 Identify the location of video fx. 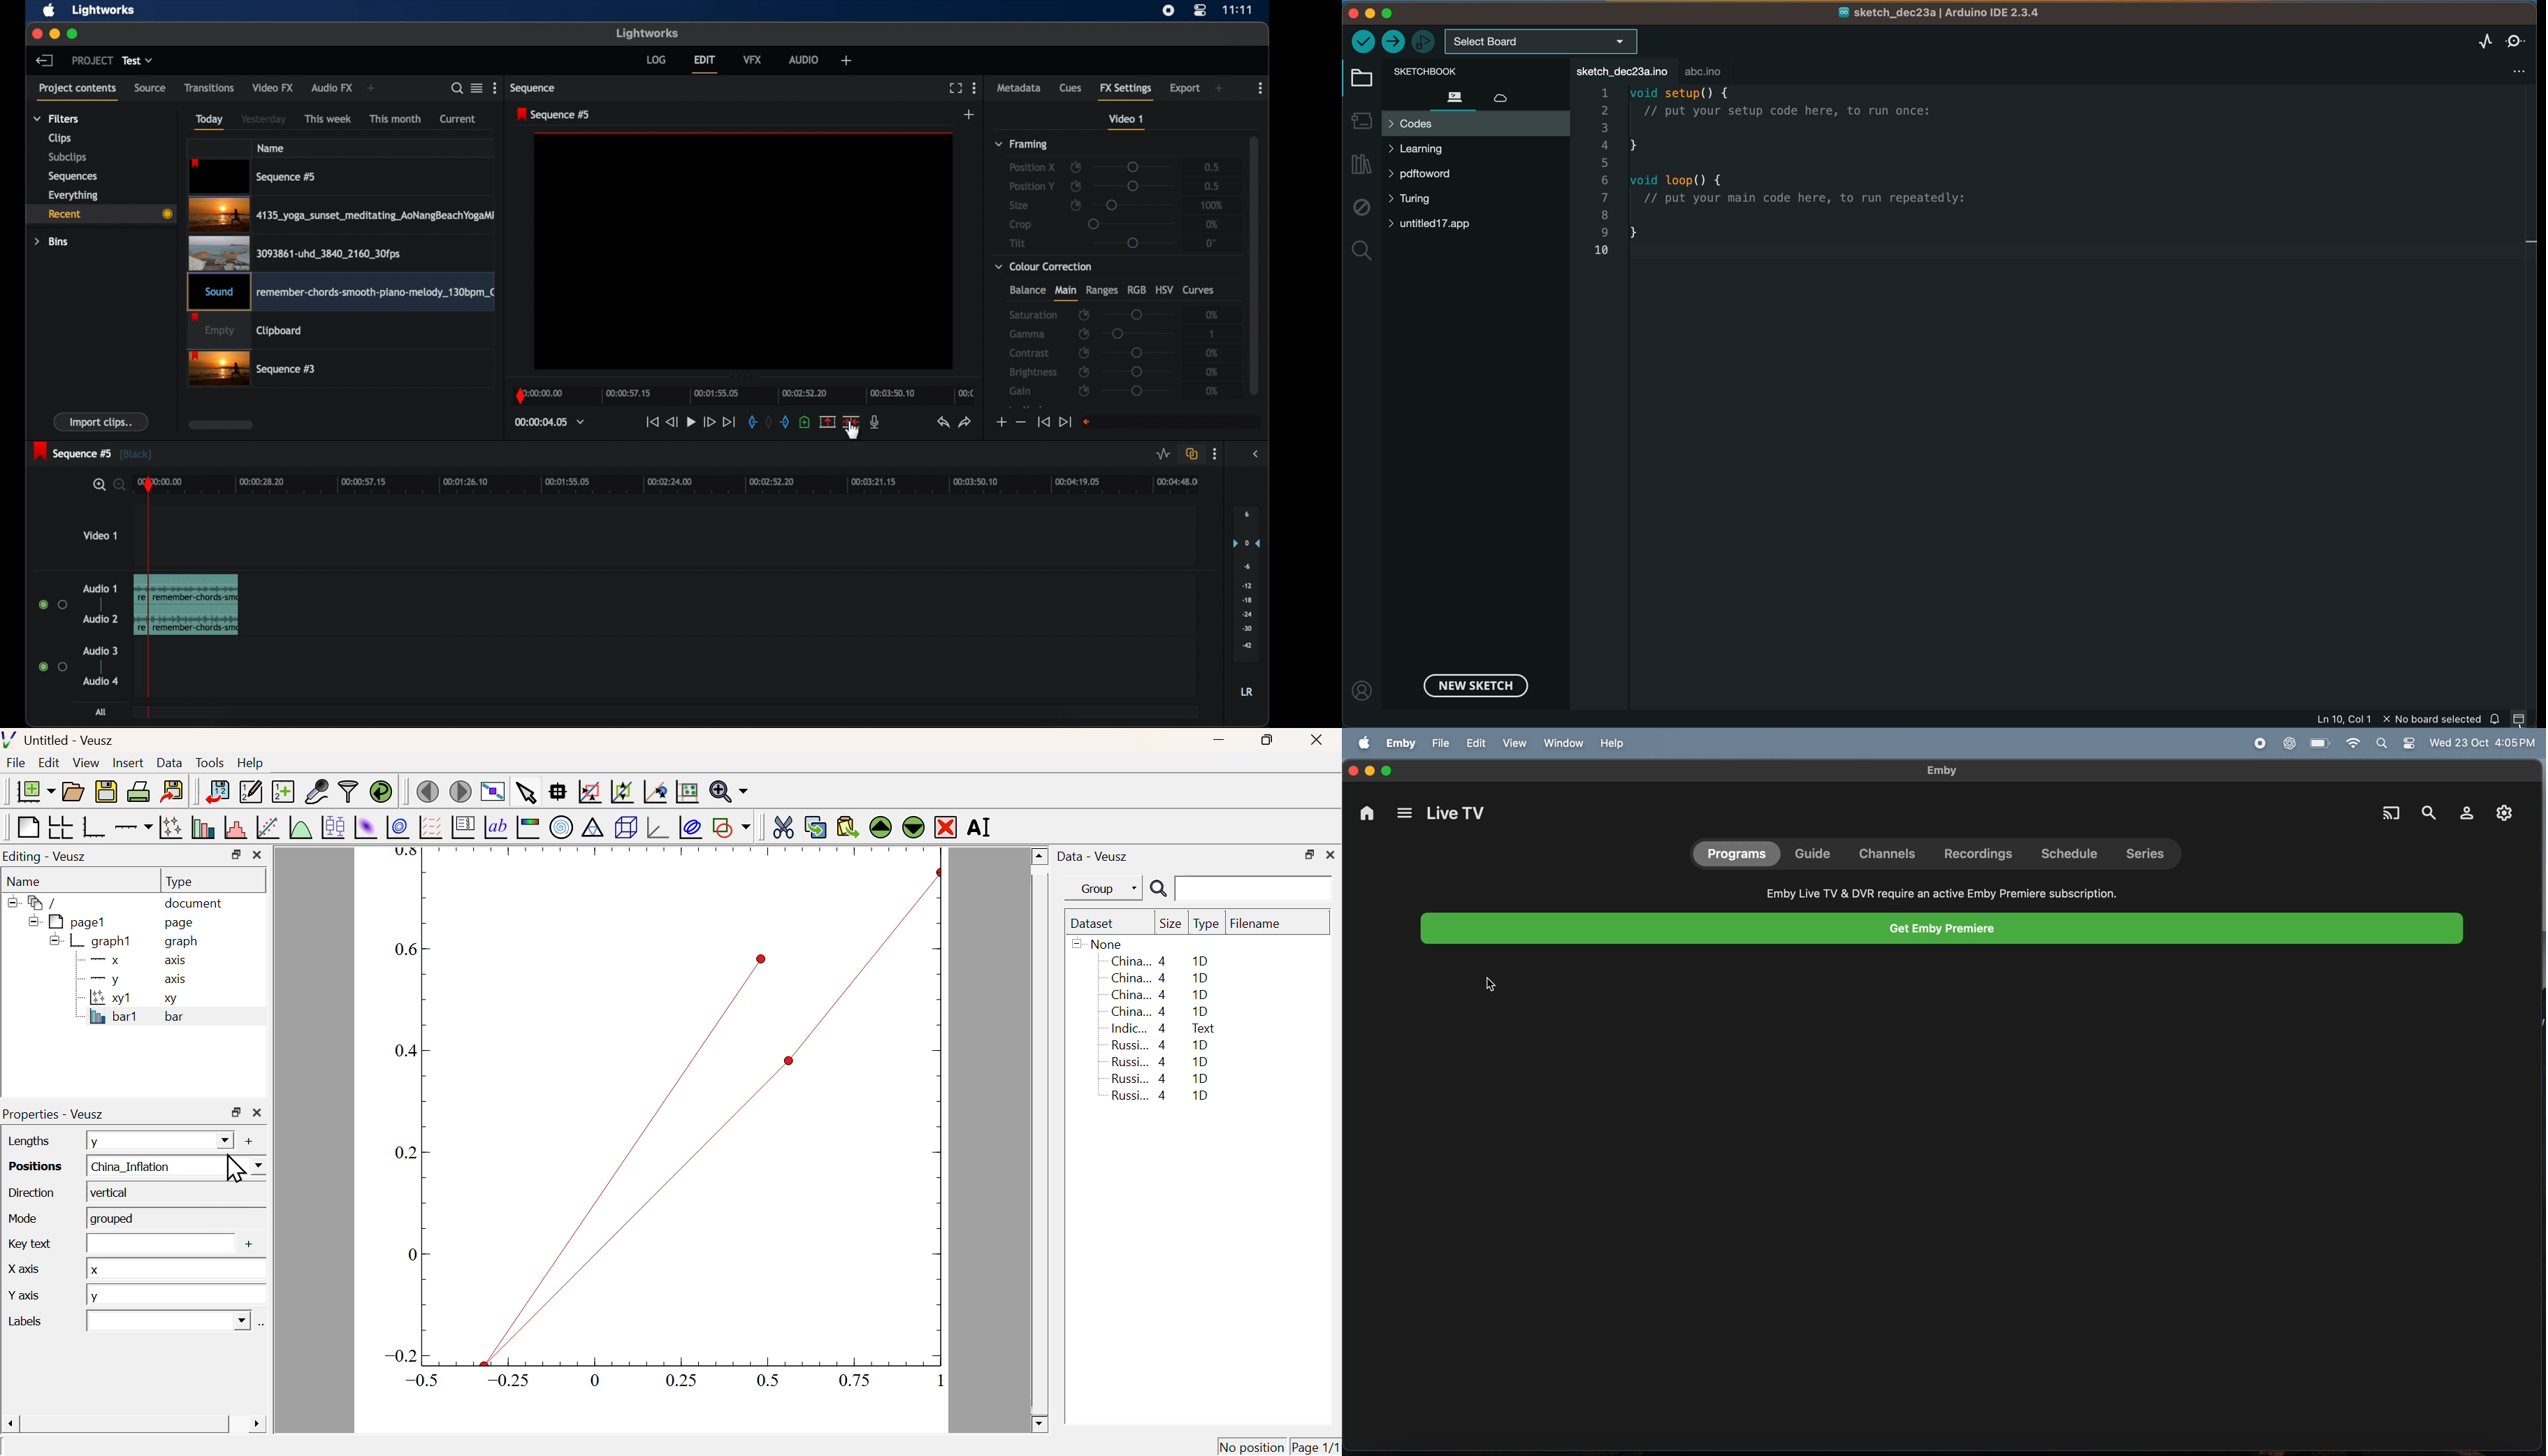
(274, 88).